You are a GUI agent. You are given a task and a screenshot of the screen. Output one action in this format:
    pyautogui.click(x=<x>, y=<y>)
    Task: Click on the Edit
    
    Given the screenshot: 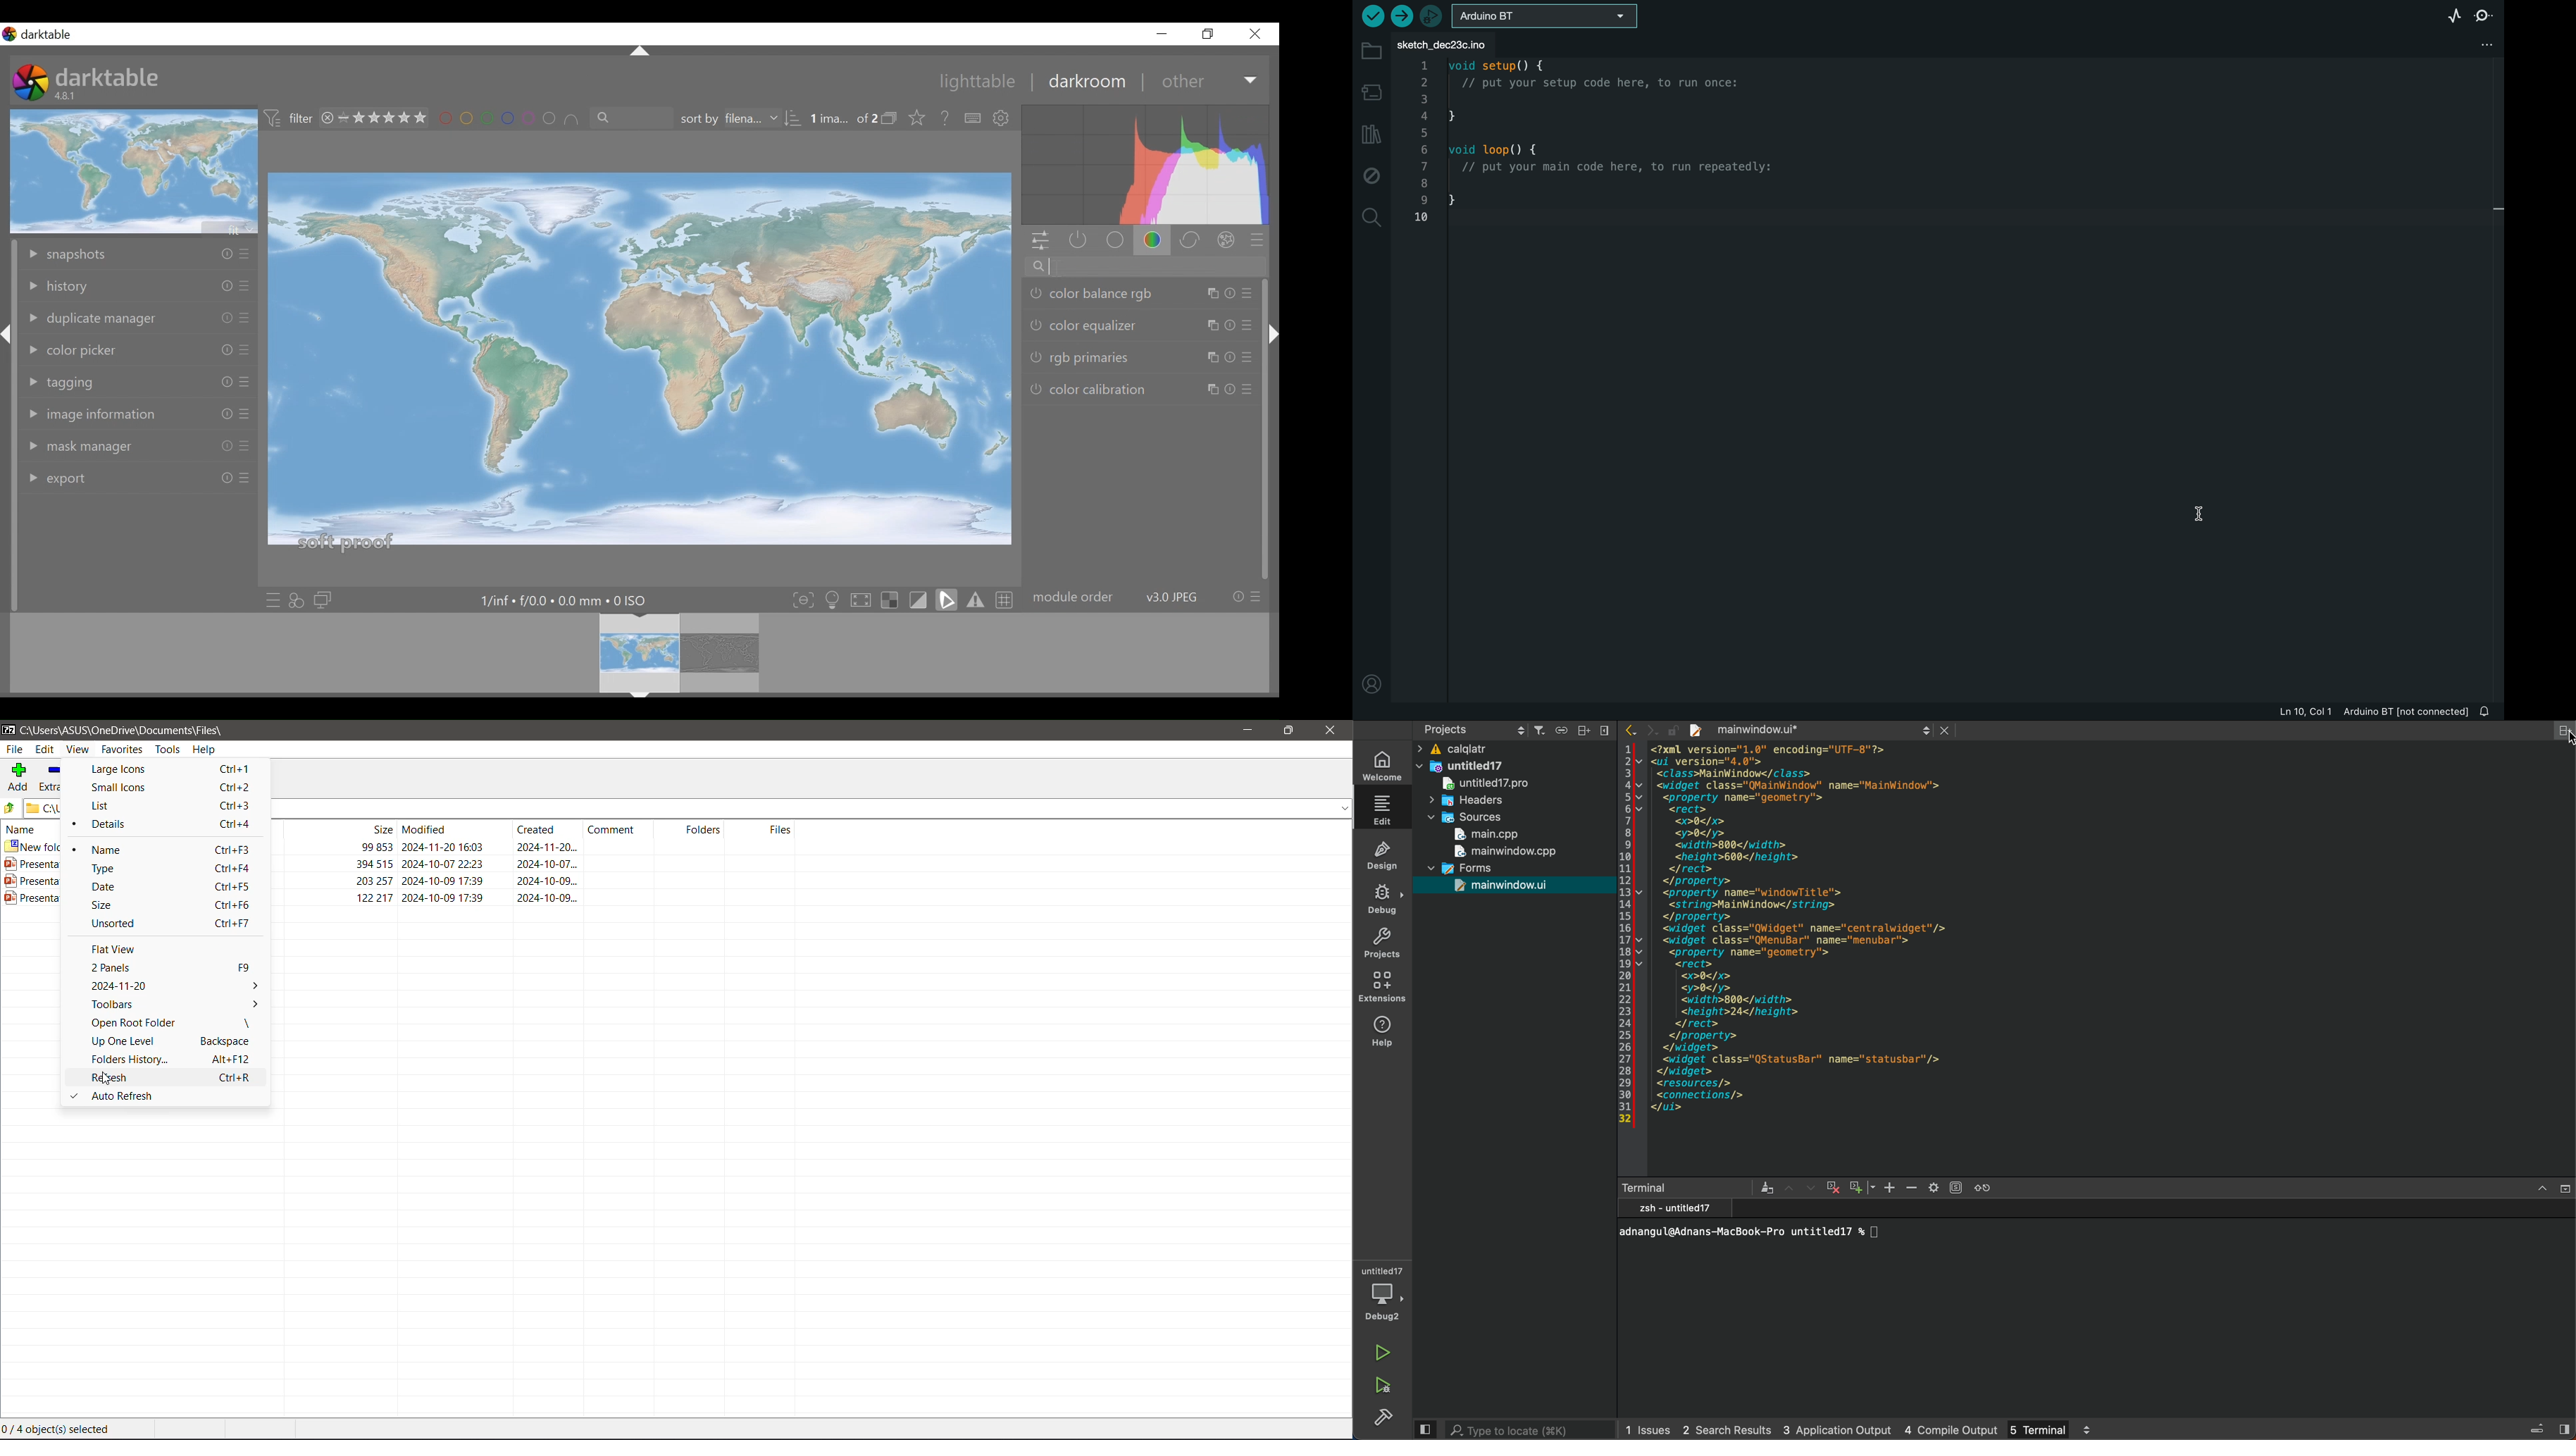 What is the action you would take?
    pyautogui.click(x=45, y=748)
    